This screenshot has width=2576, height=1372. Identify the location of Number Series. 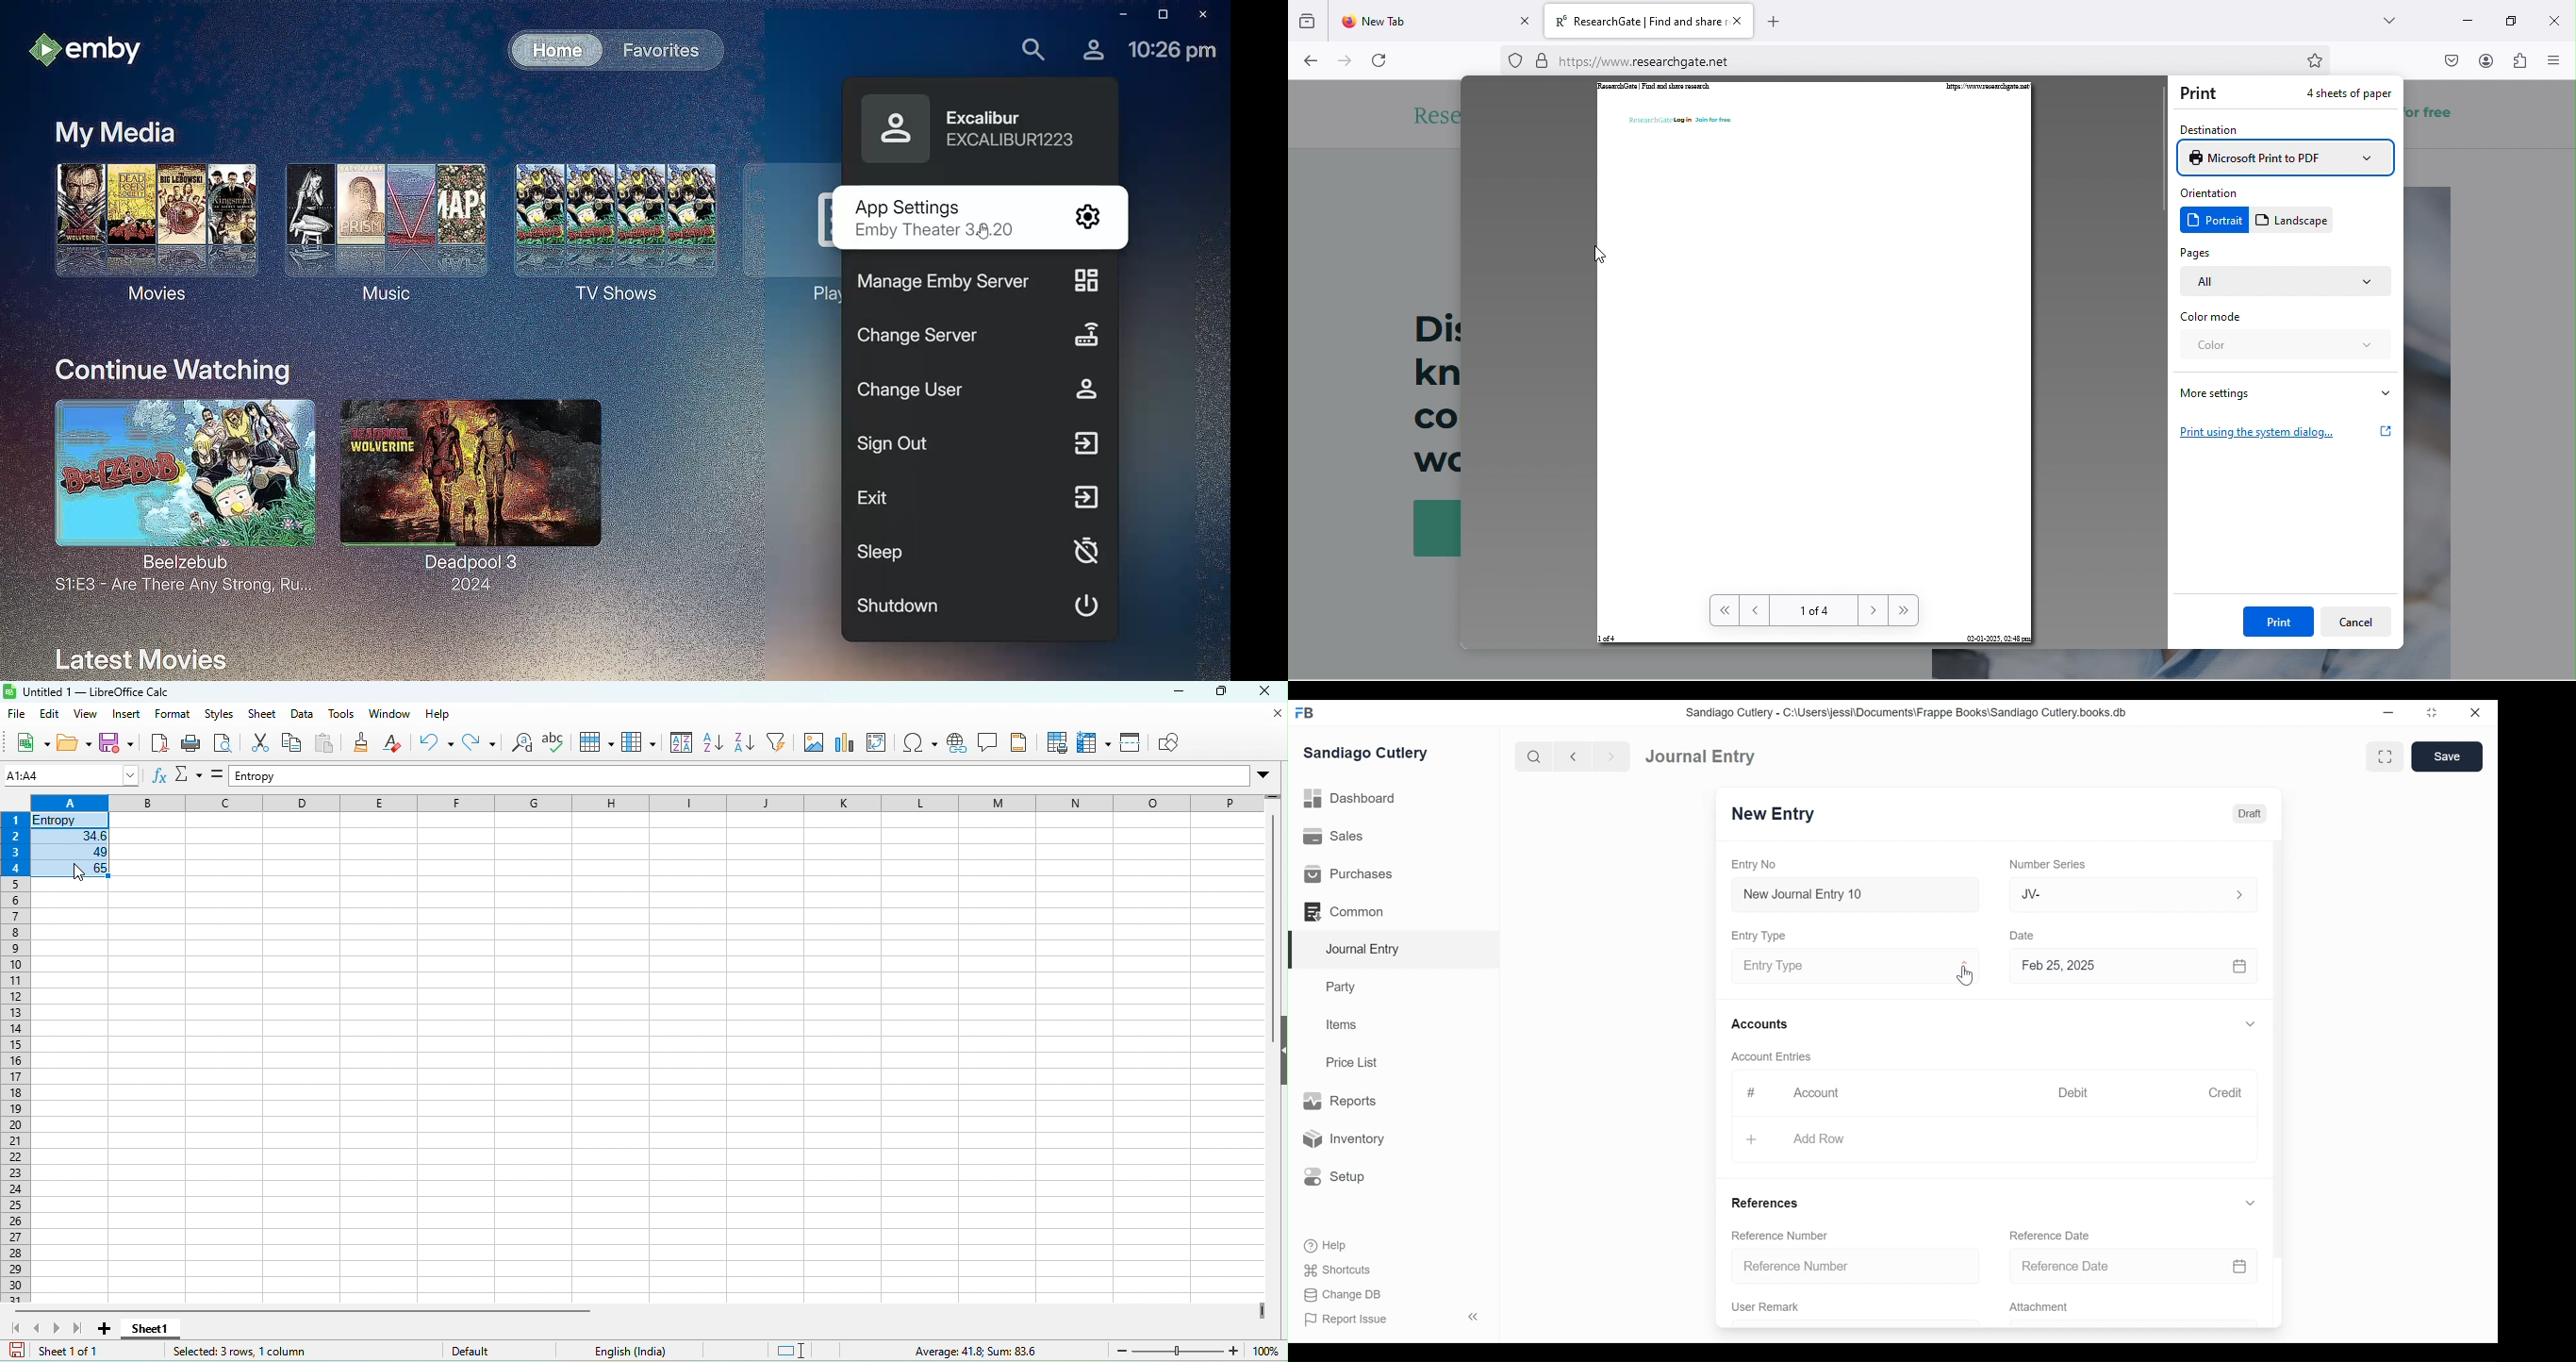
(2050, 865).